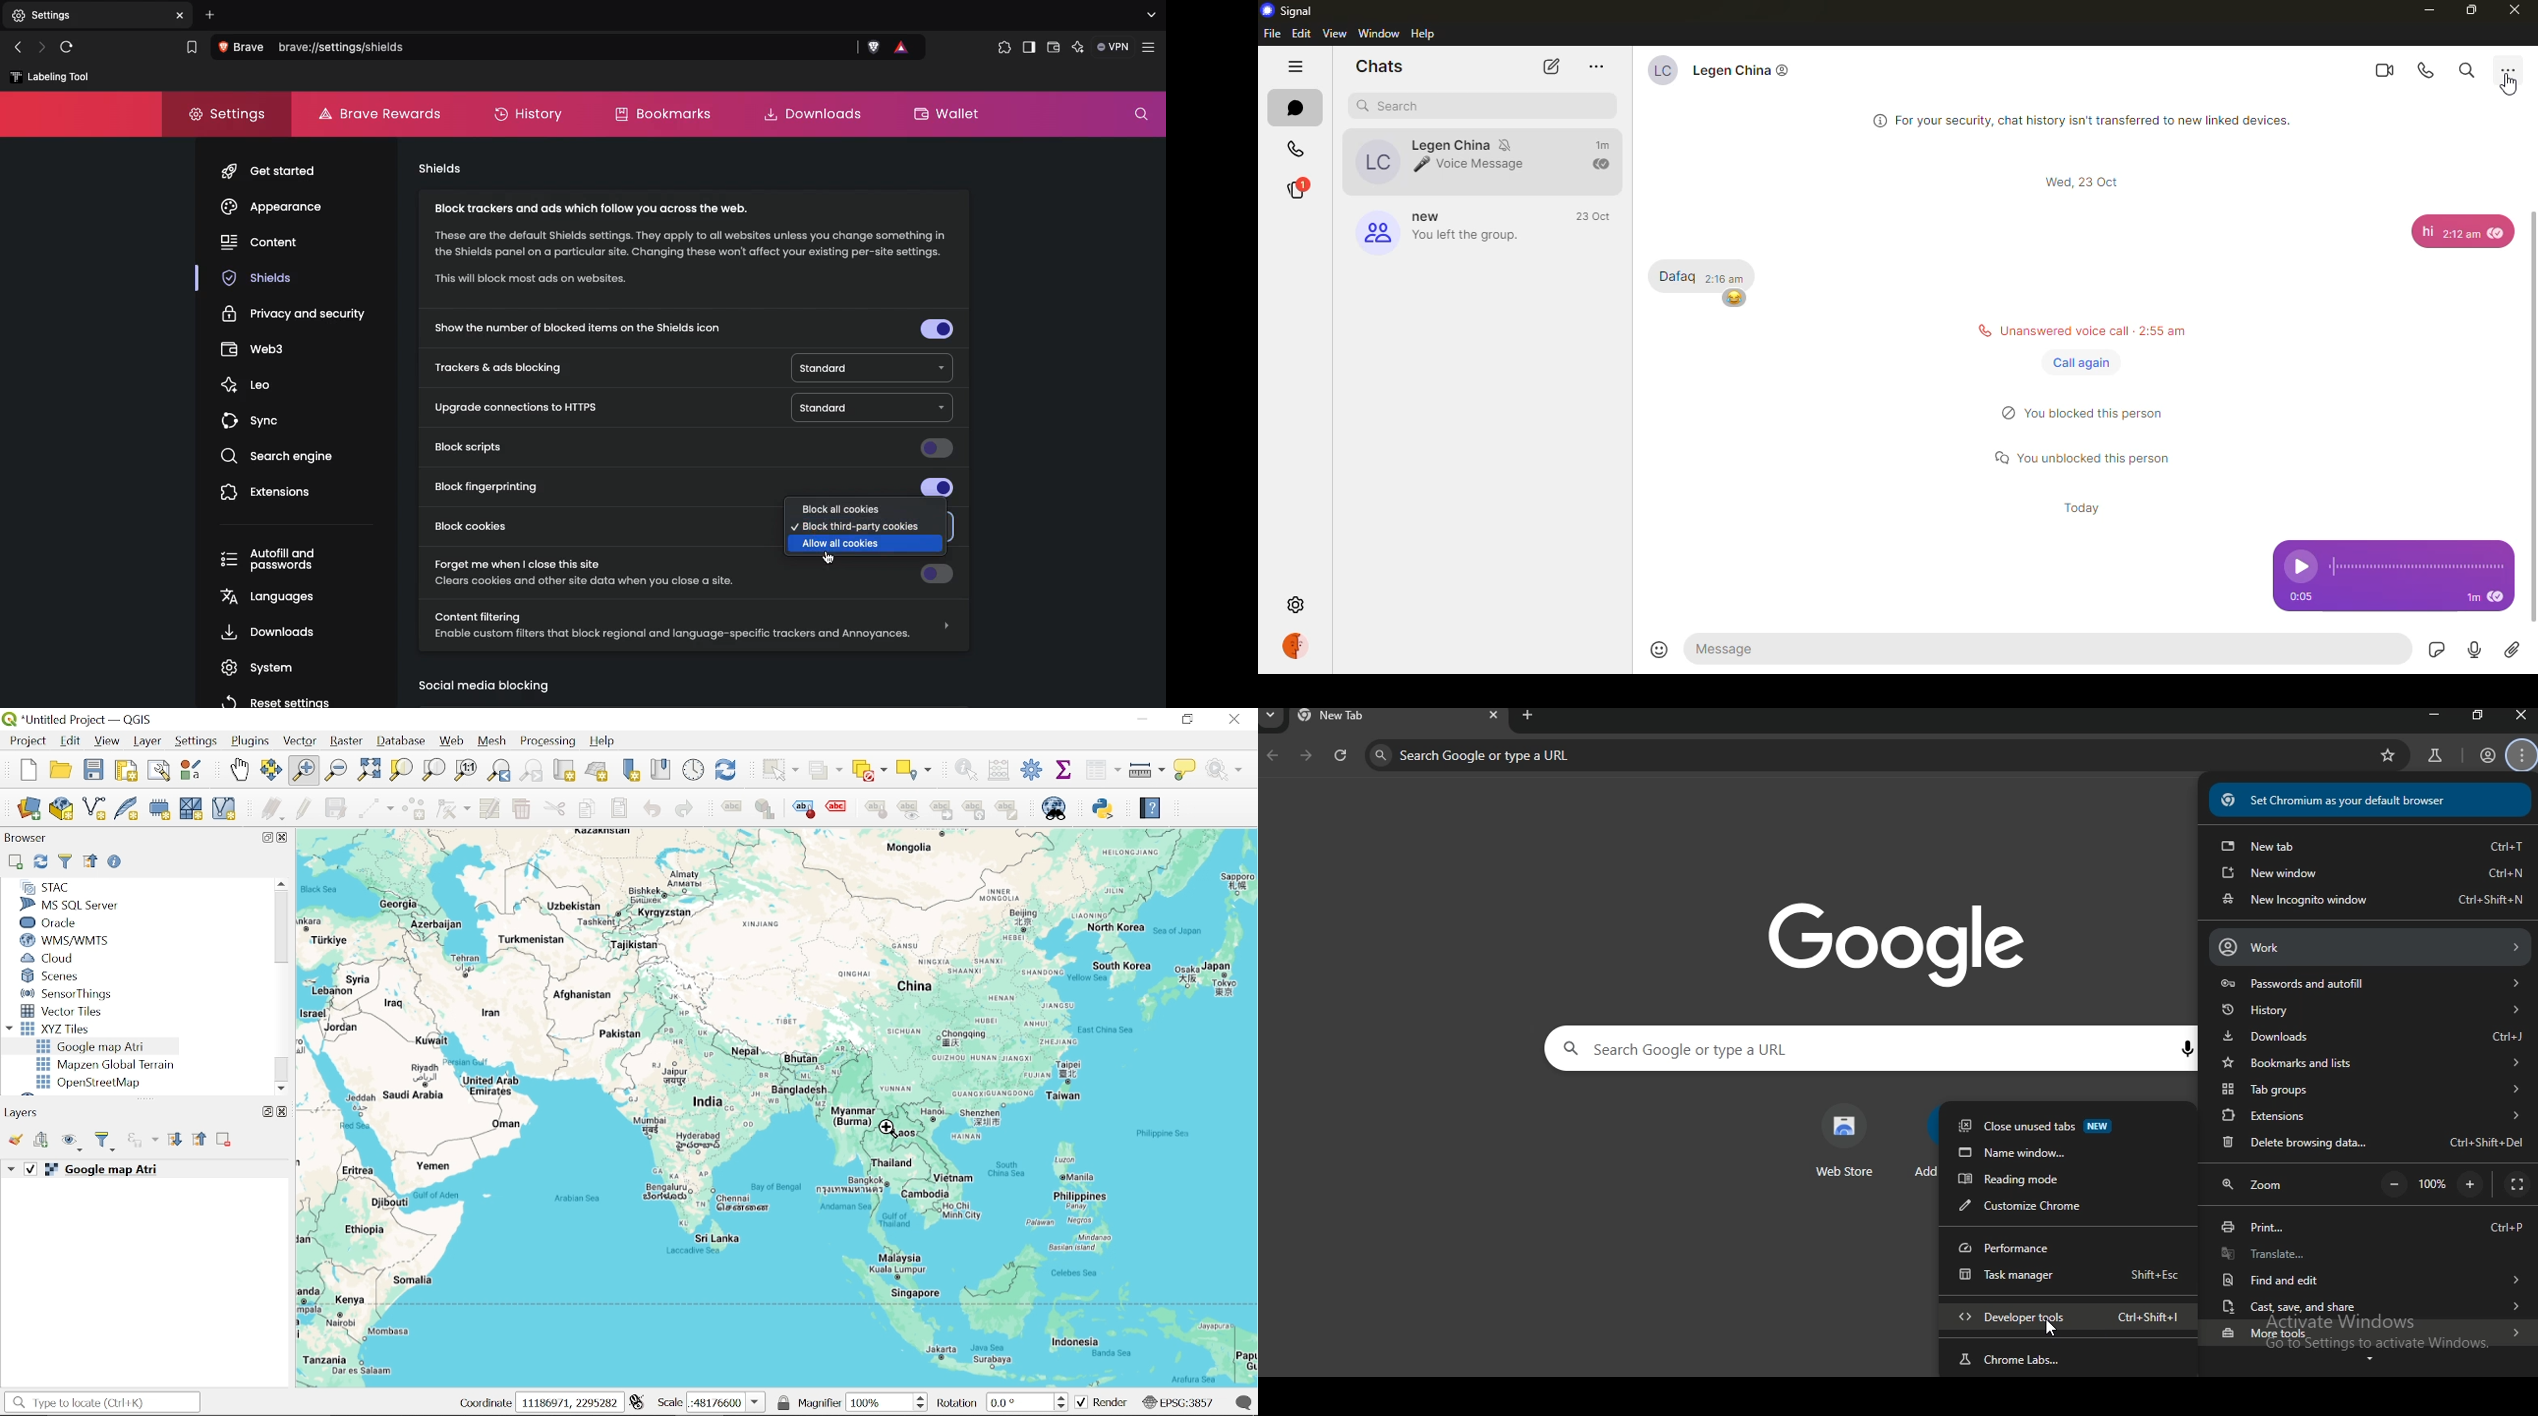 This screenshot has width=2548, height=1428. Describe the element at coordinates (65, 941) in the screenshot. I see `WMS/WMTS` at that location.